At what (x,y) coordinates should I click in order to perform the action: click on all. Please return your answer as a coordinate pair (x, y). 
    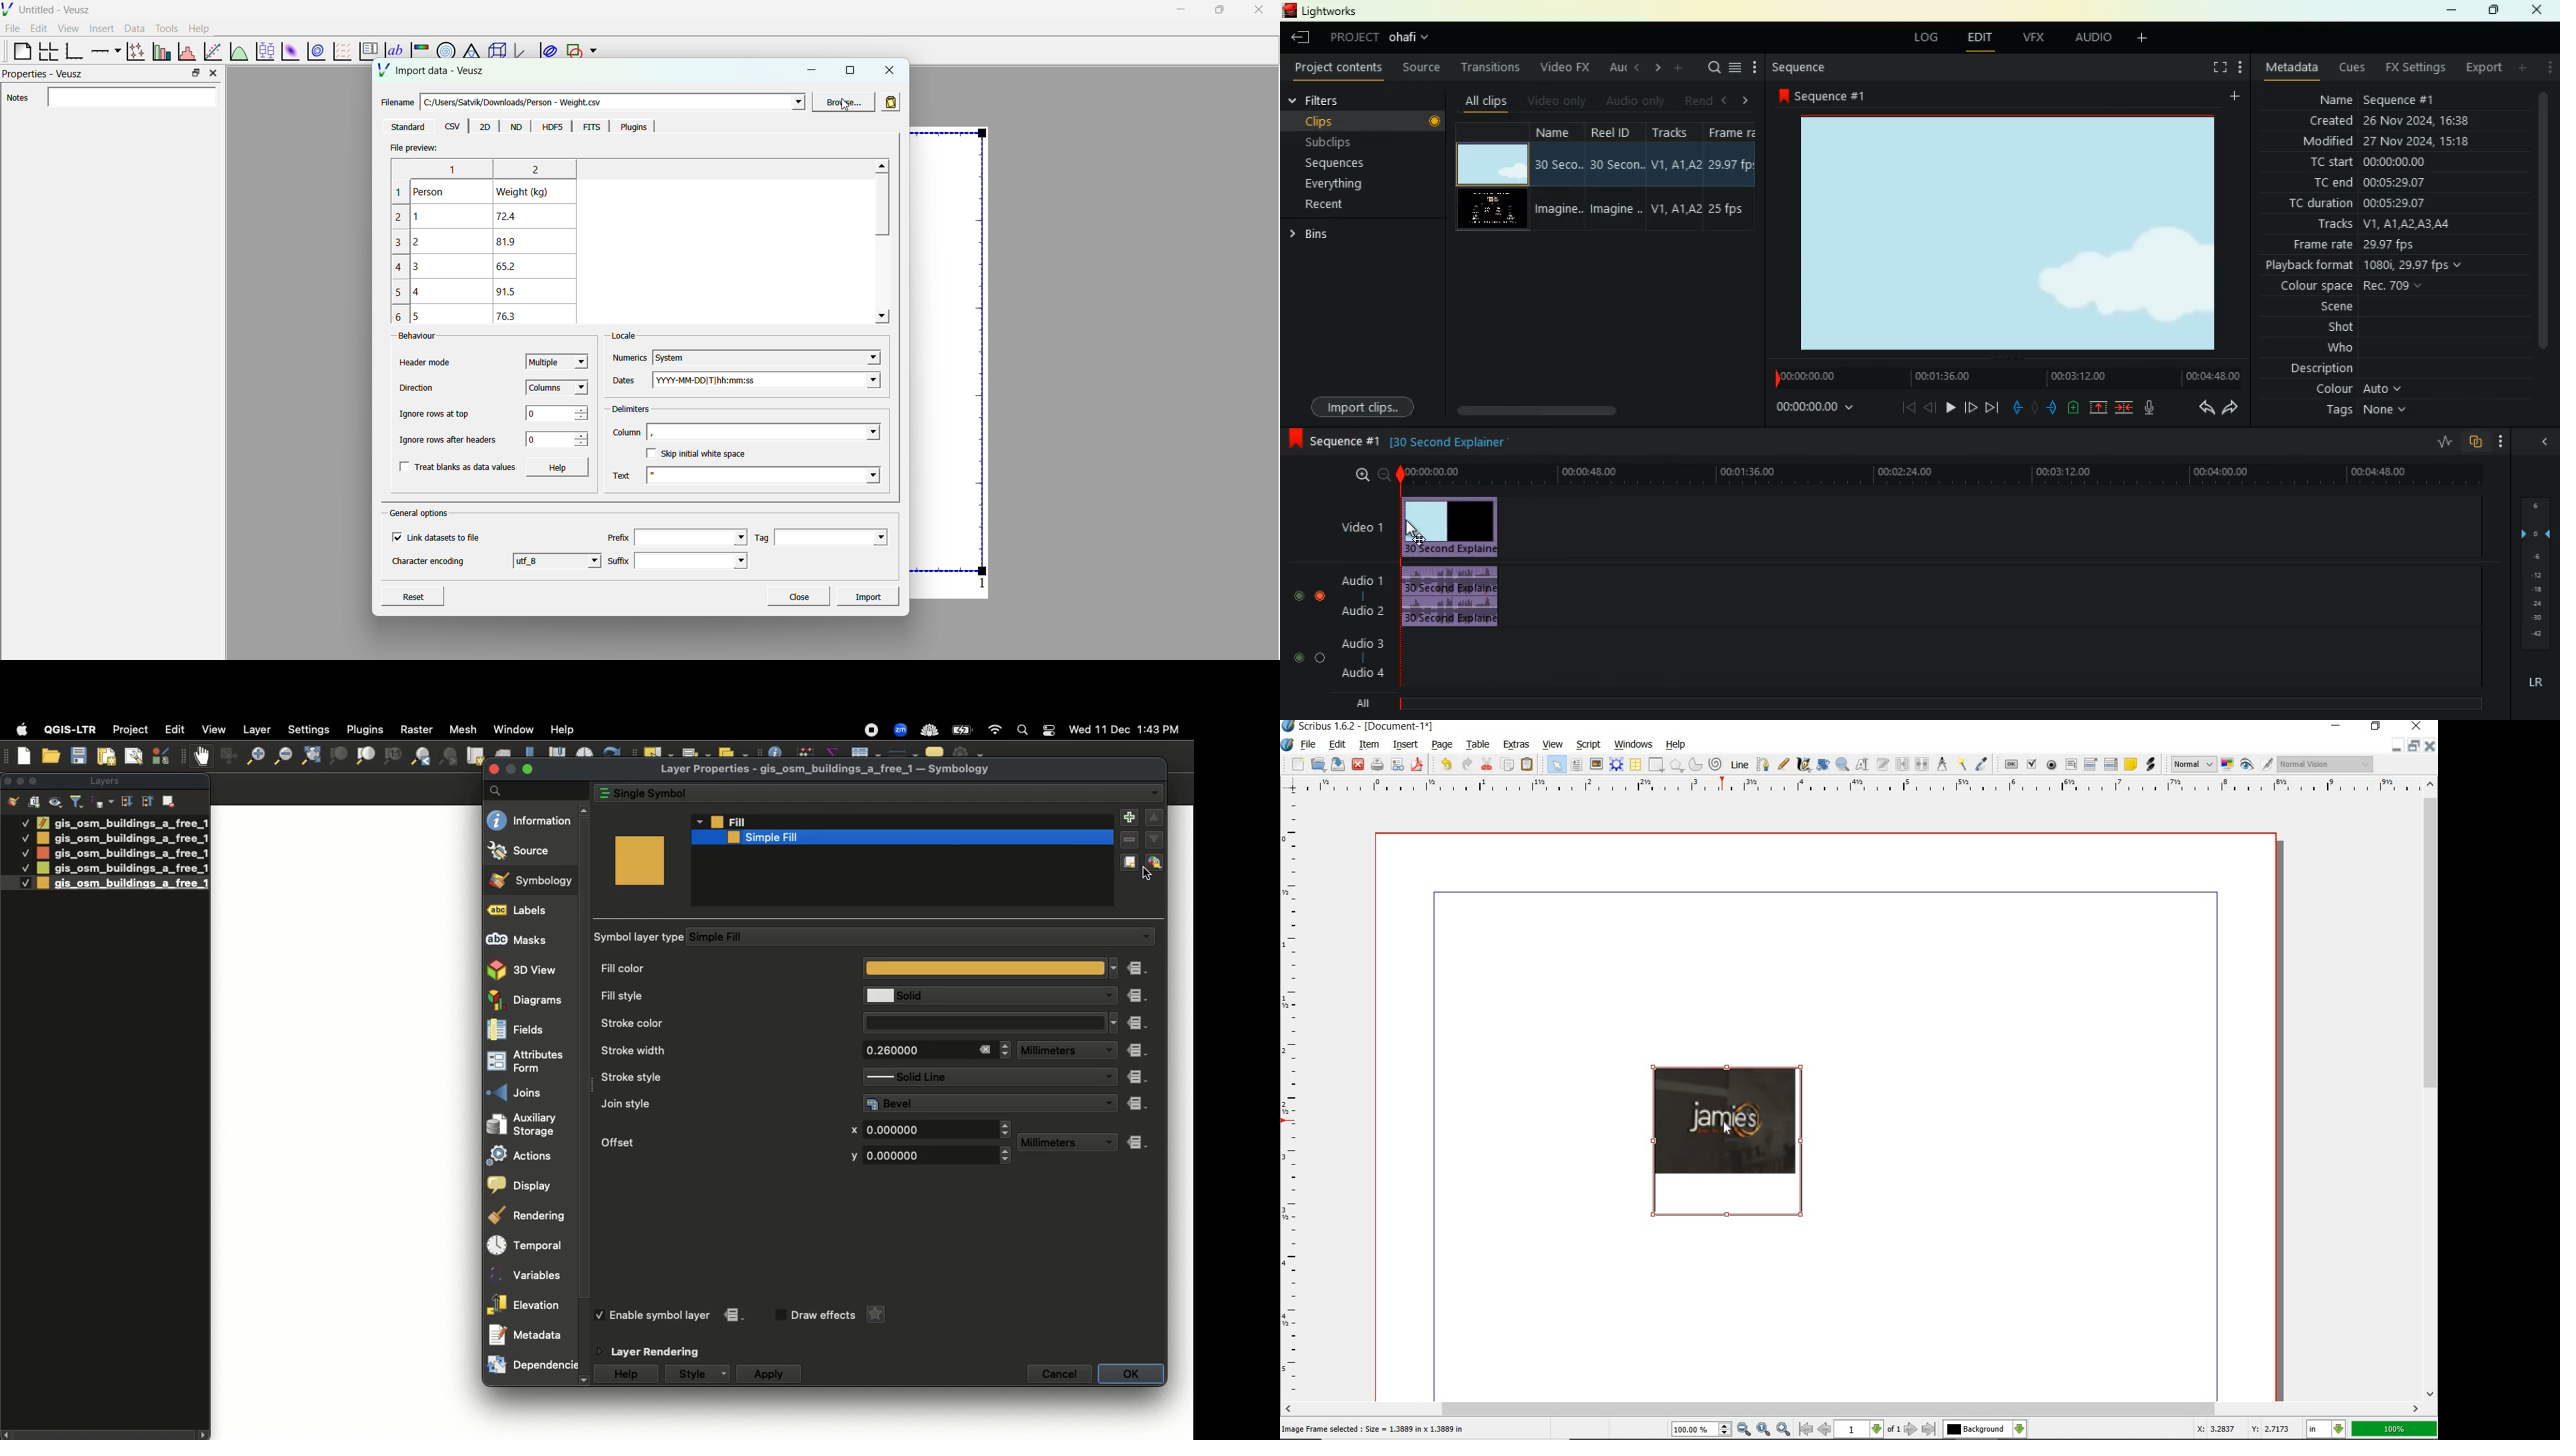
    Looking at the image, I should click on (1366, 706).